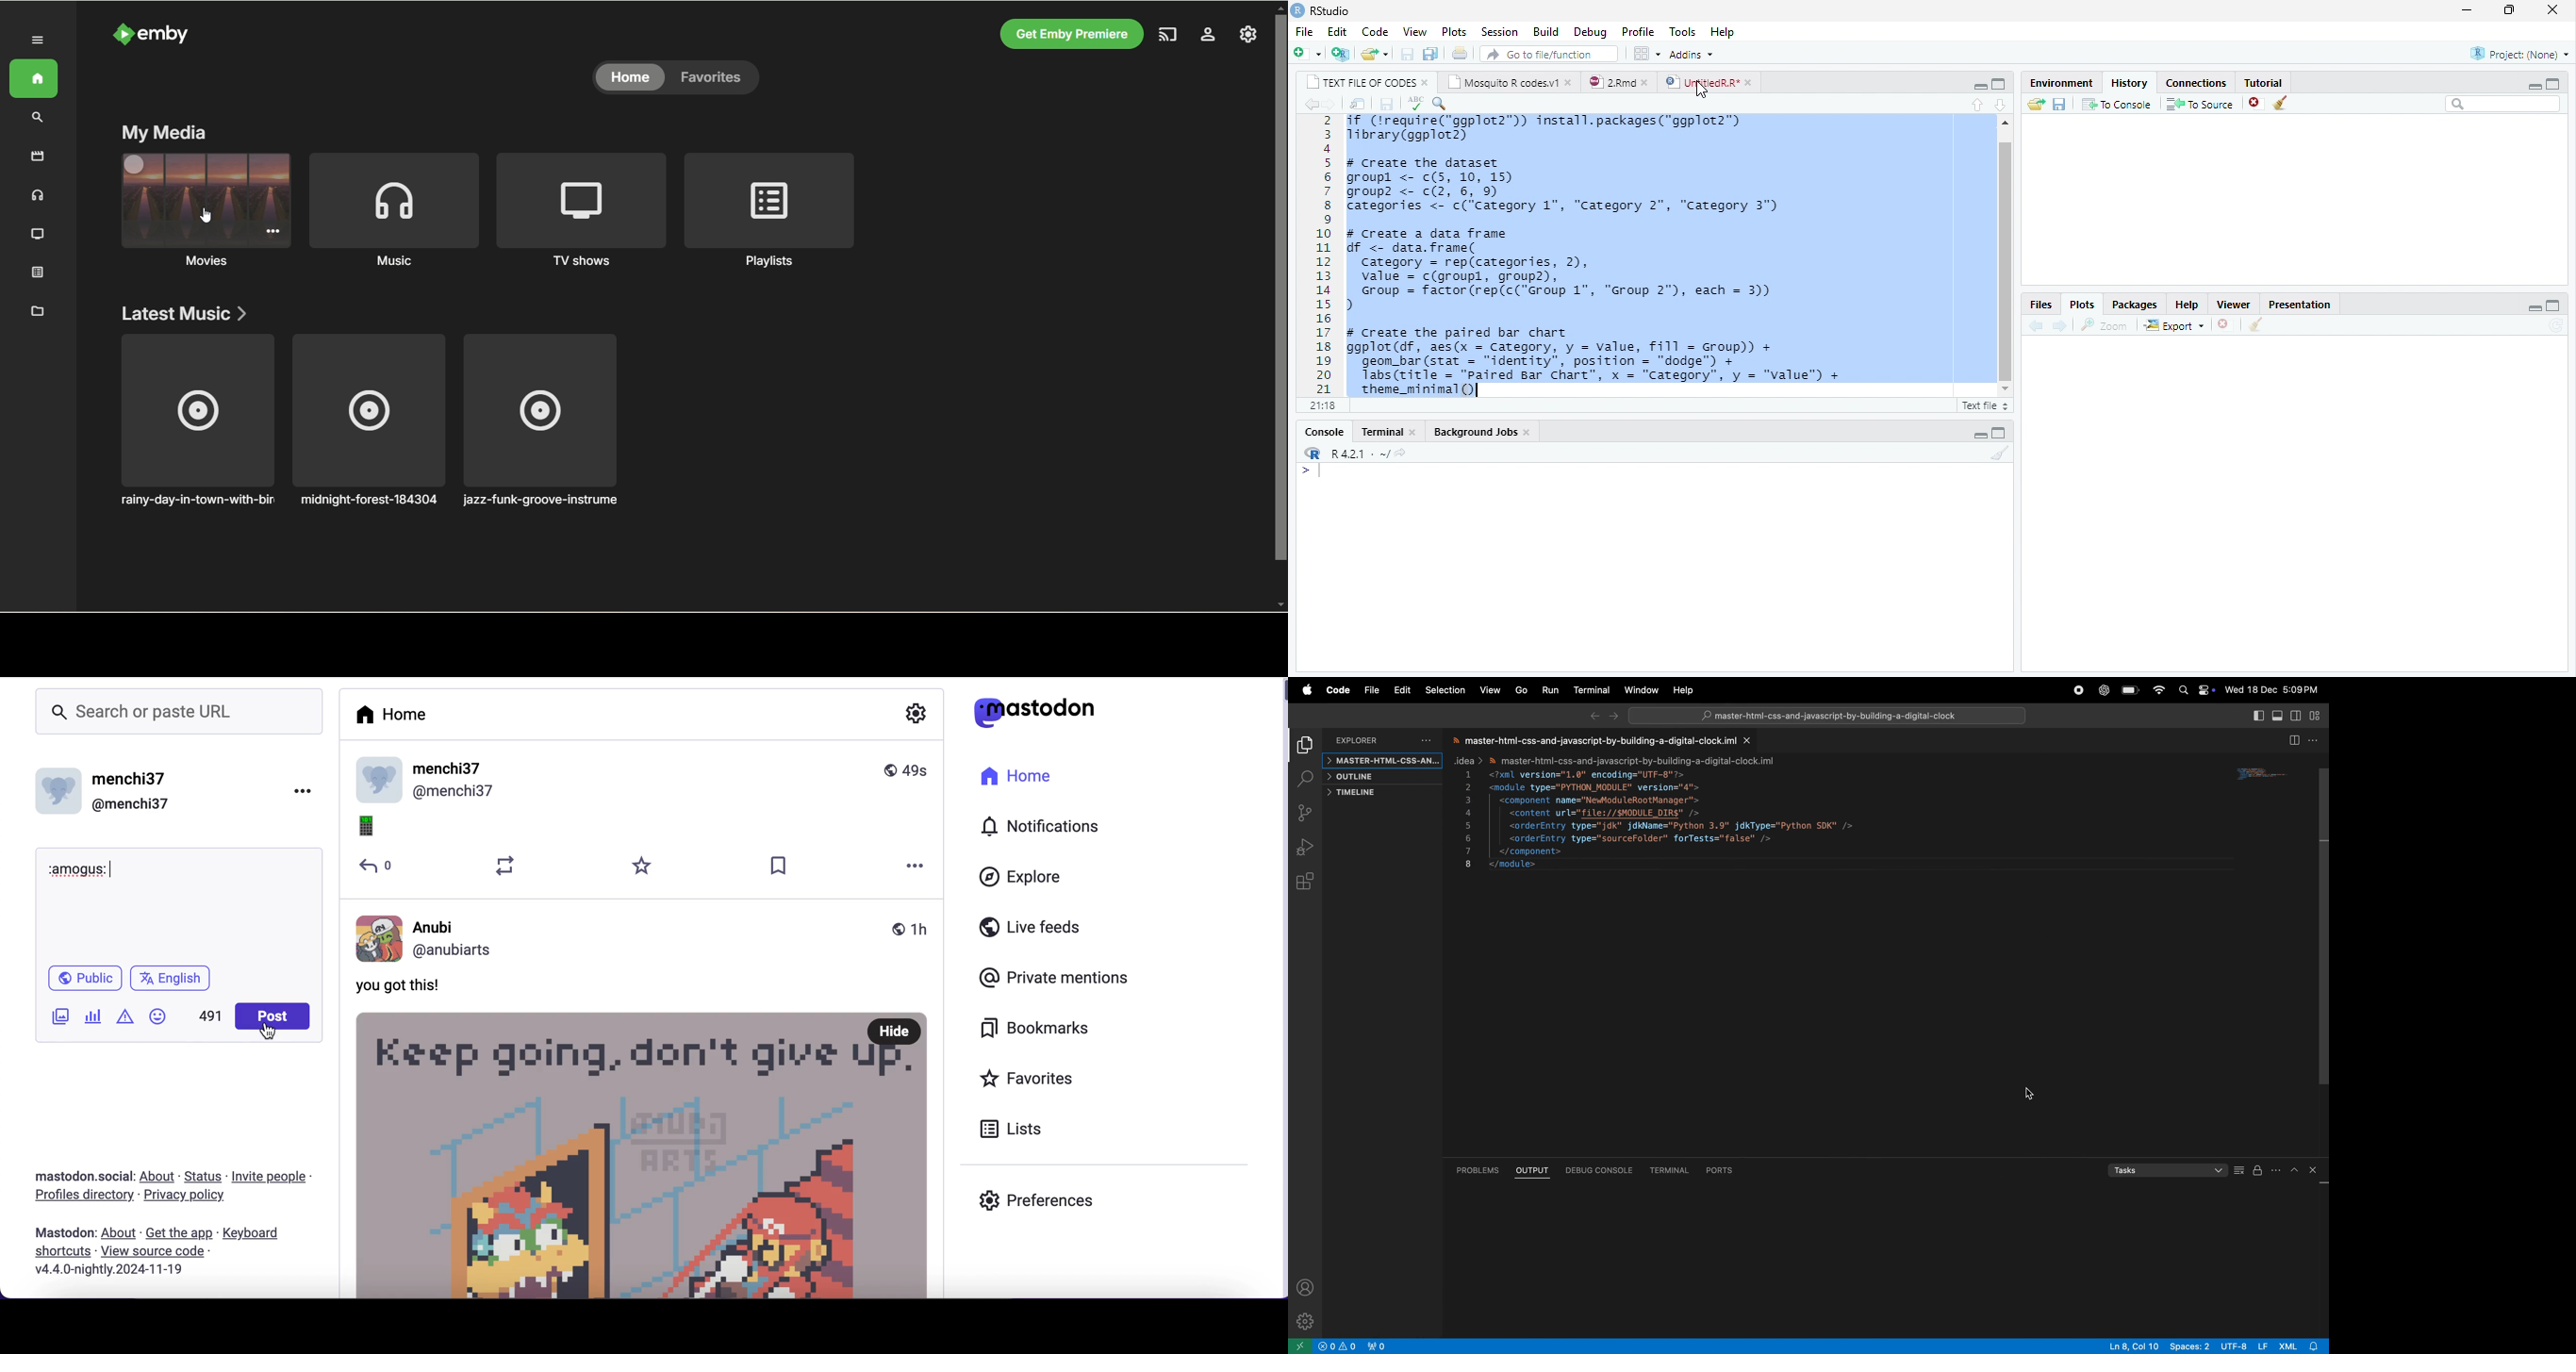 Image resolution: width=2576 pixels, height=1372 pixels. What do you see at coordinates (1569, 83) in the screenshot?
I see `close` at bounding box center [1569, 83].